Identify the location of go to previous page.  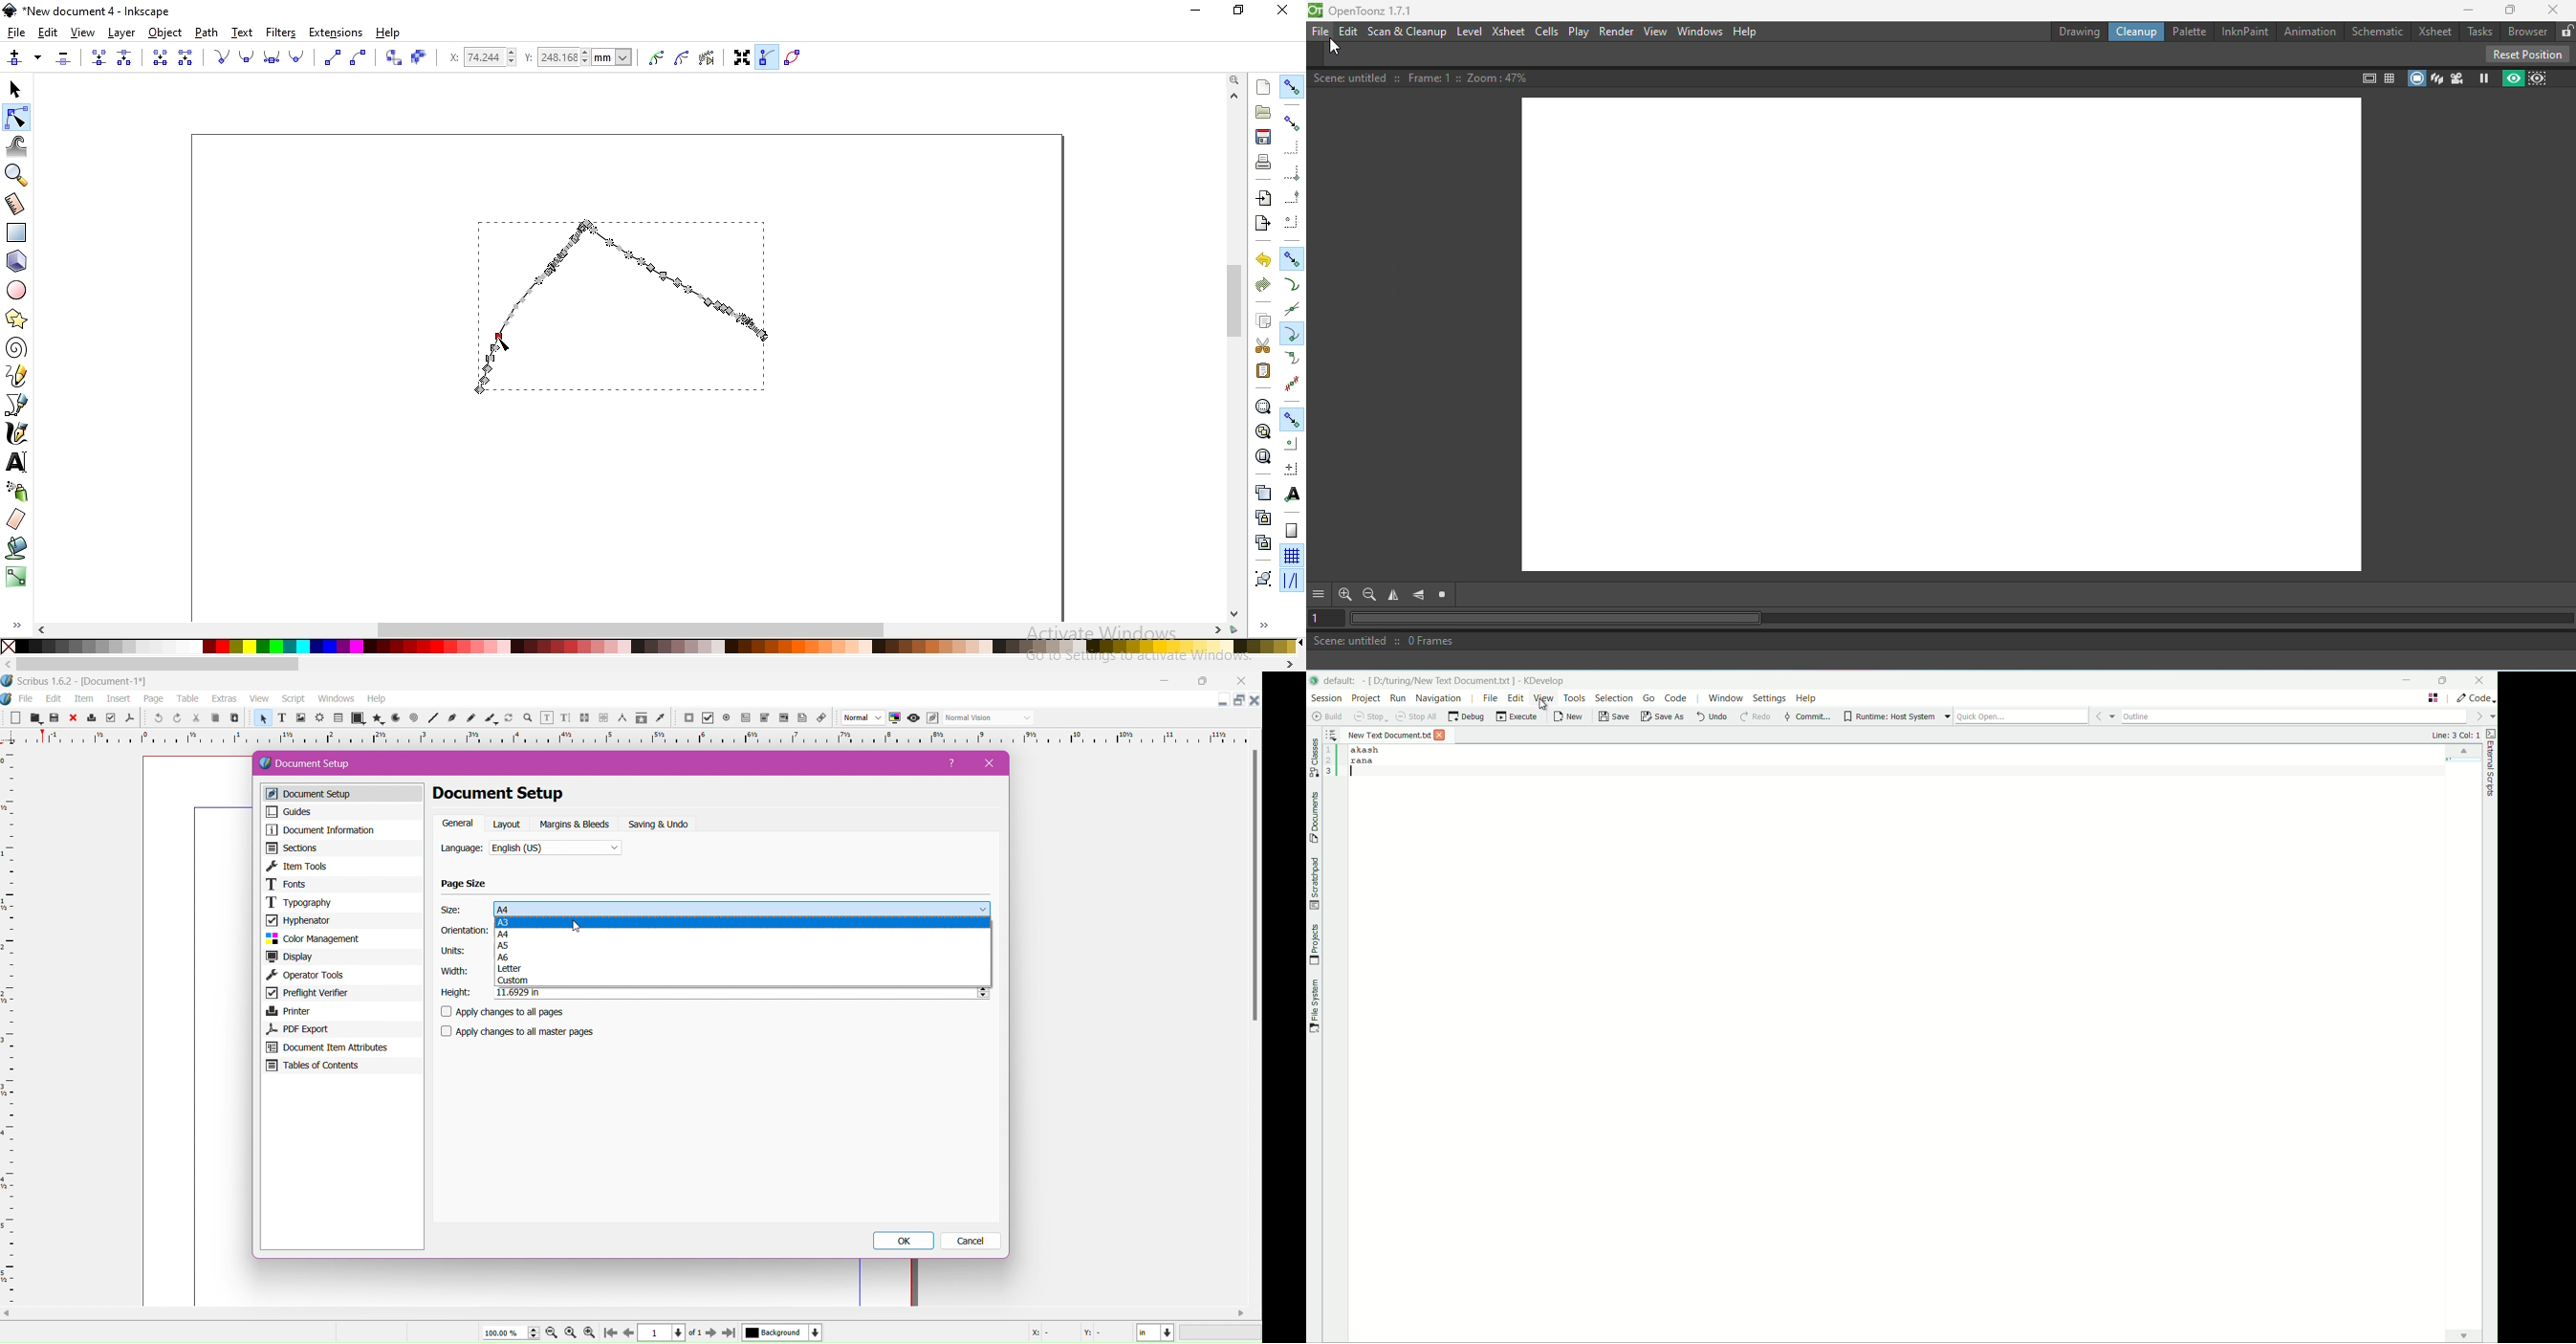
(628, 1333).